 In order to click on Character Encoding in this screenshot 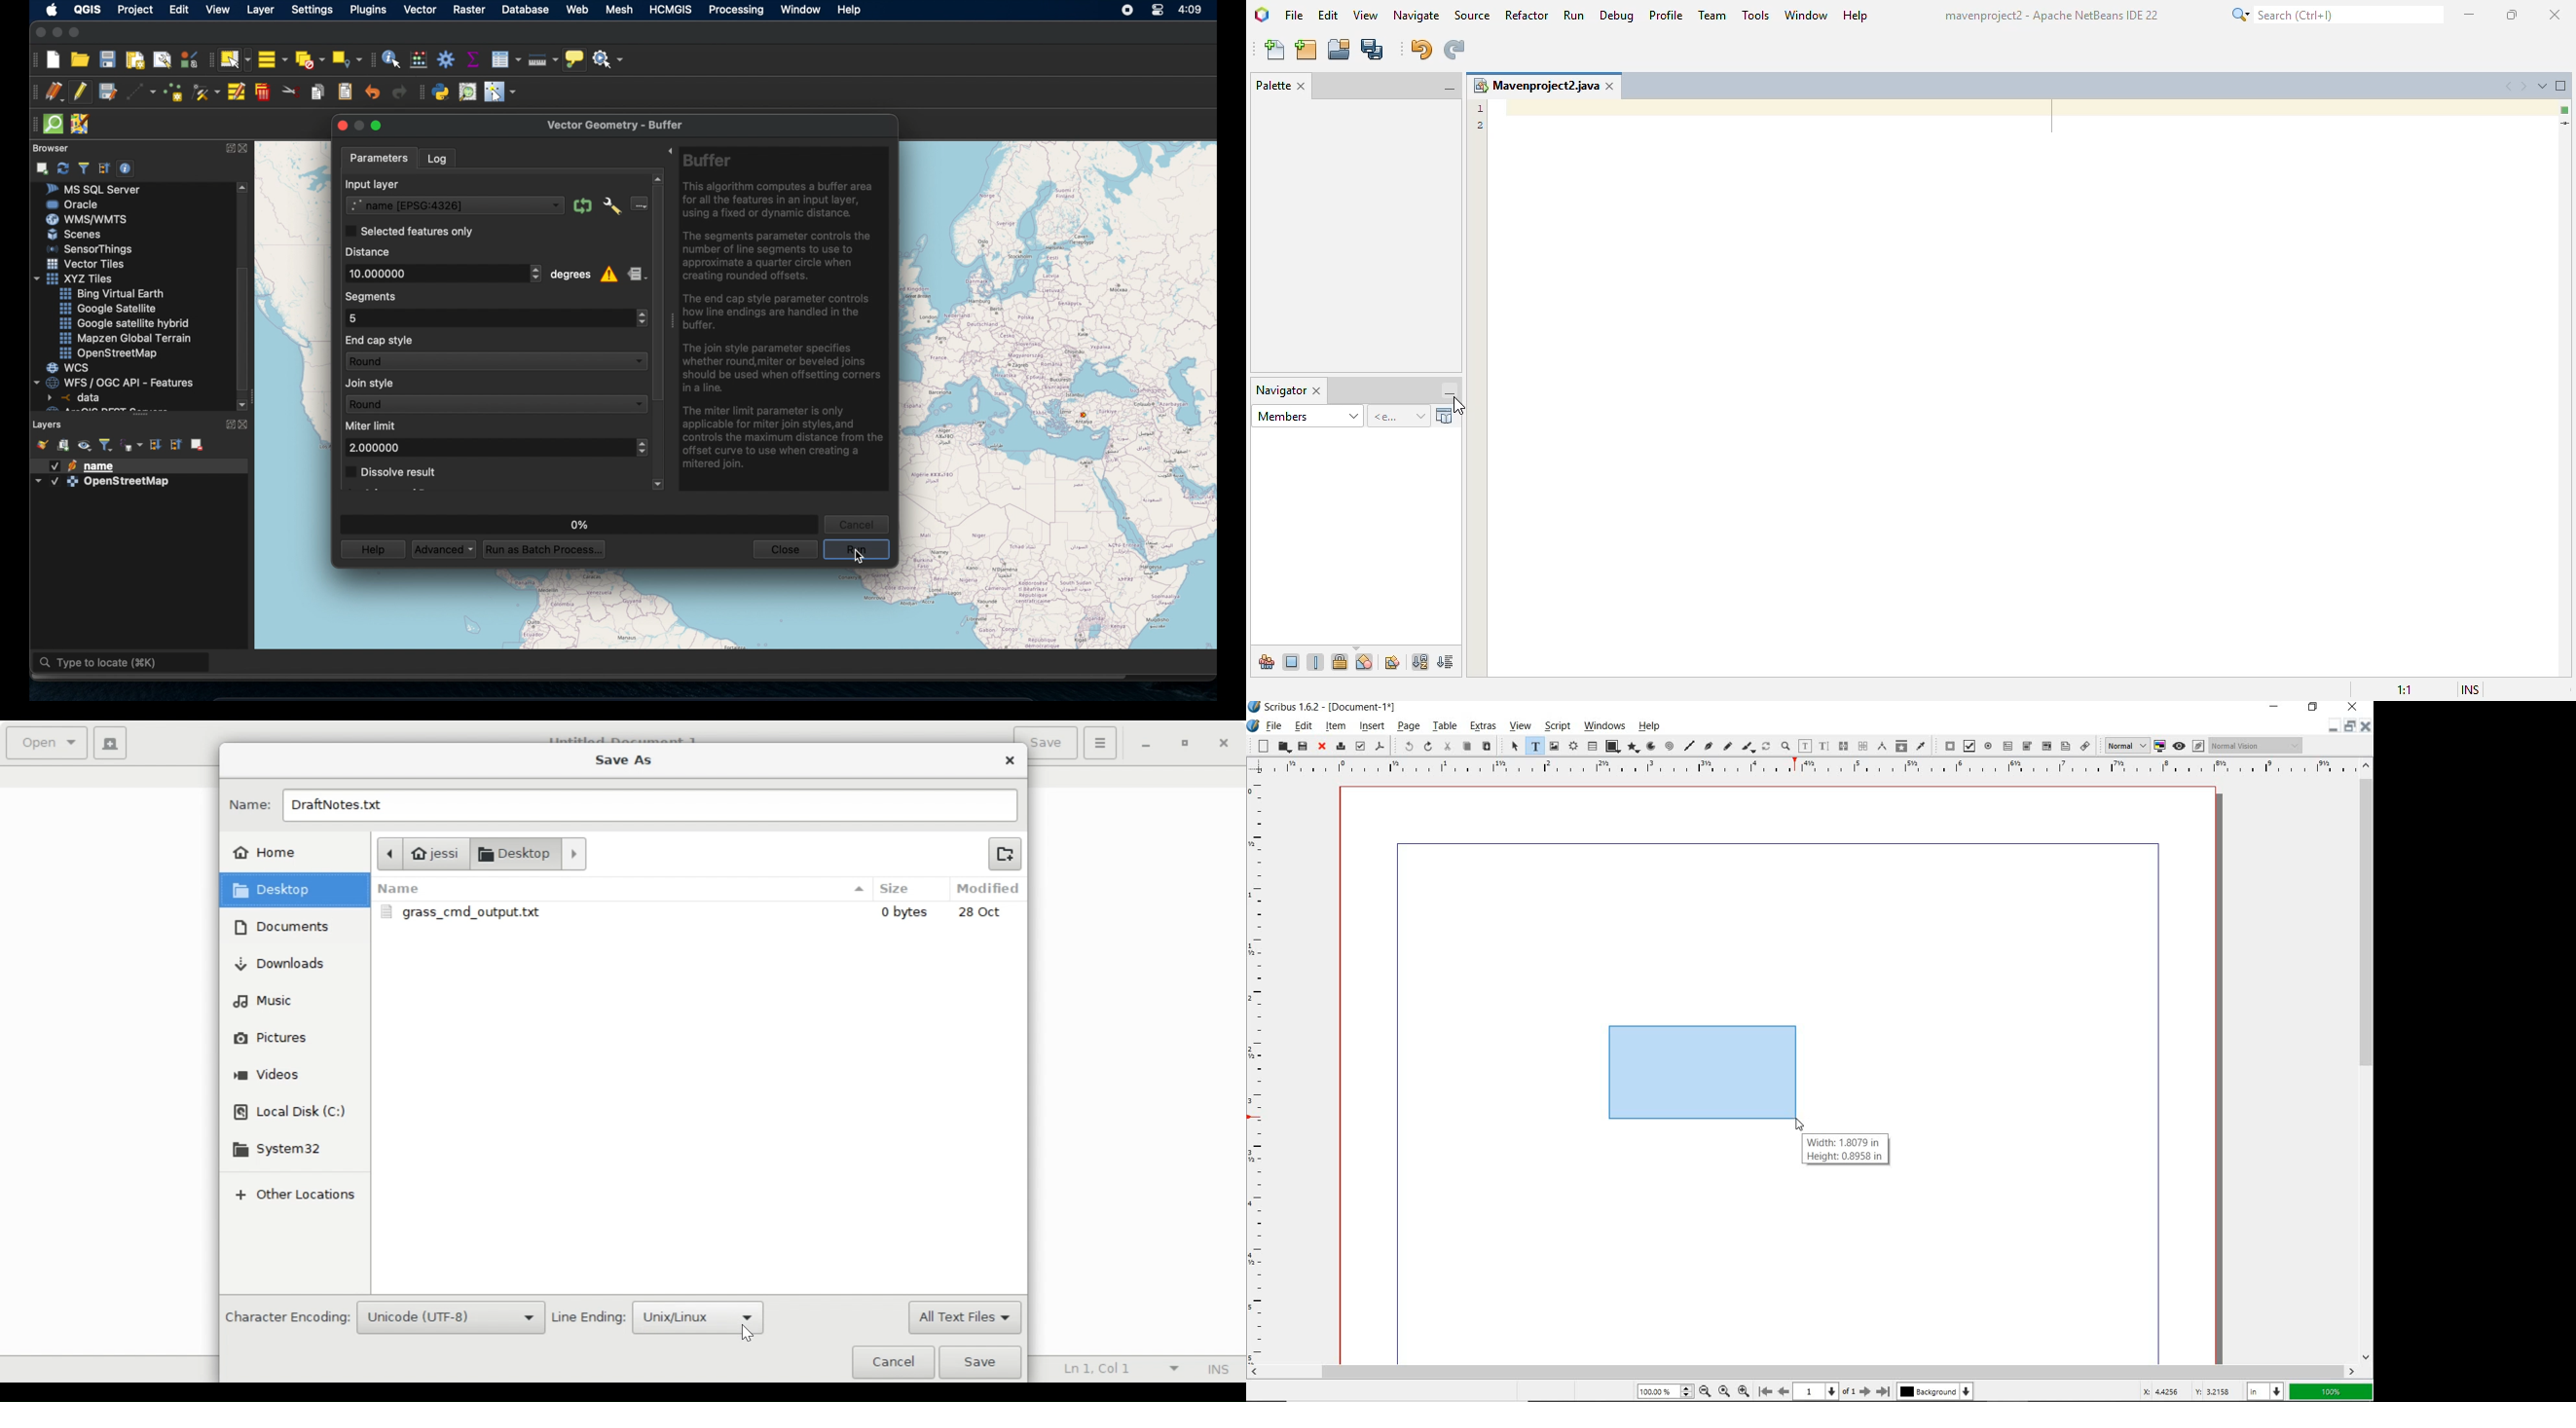, I will do `click(286, 1318)`.